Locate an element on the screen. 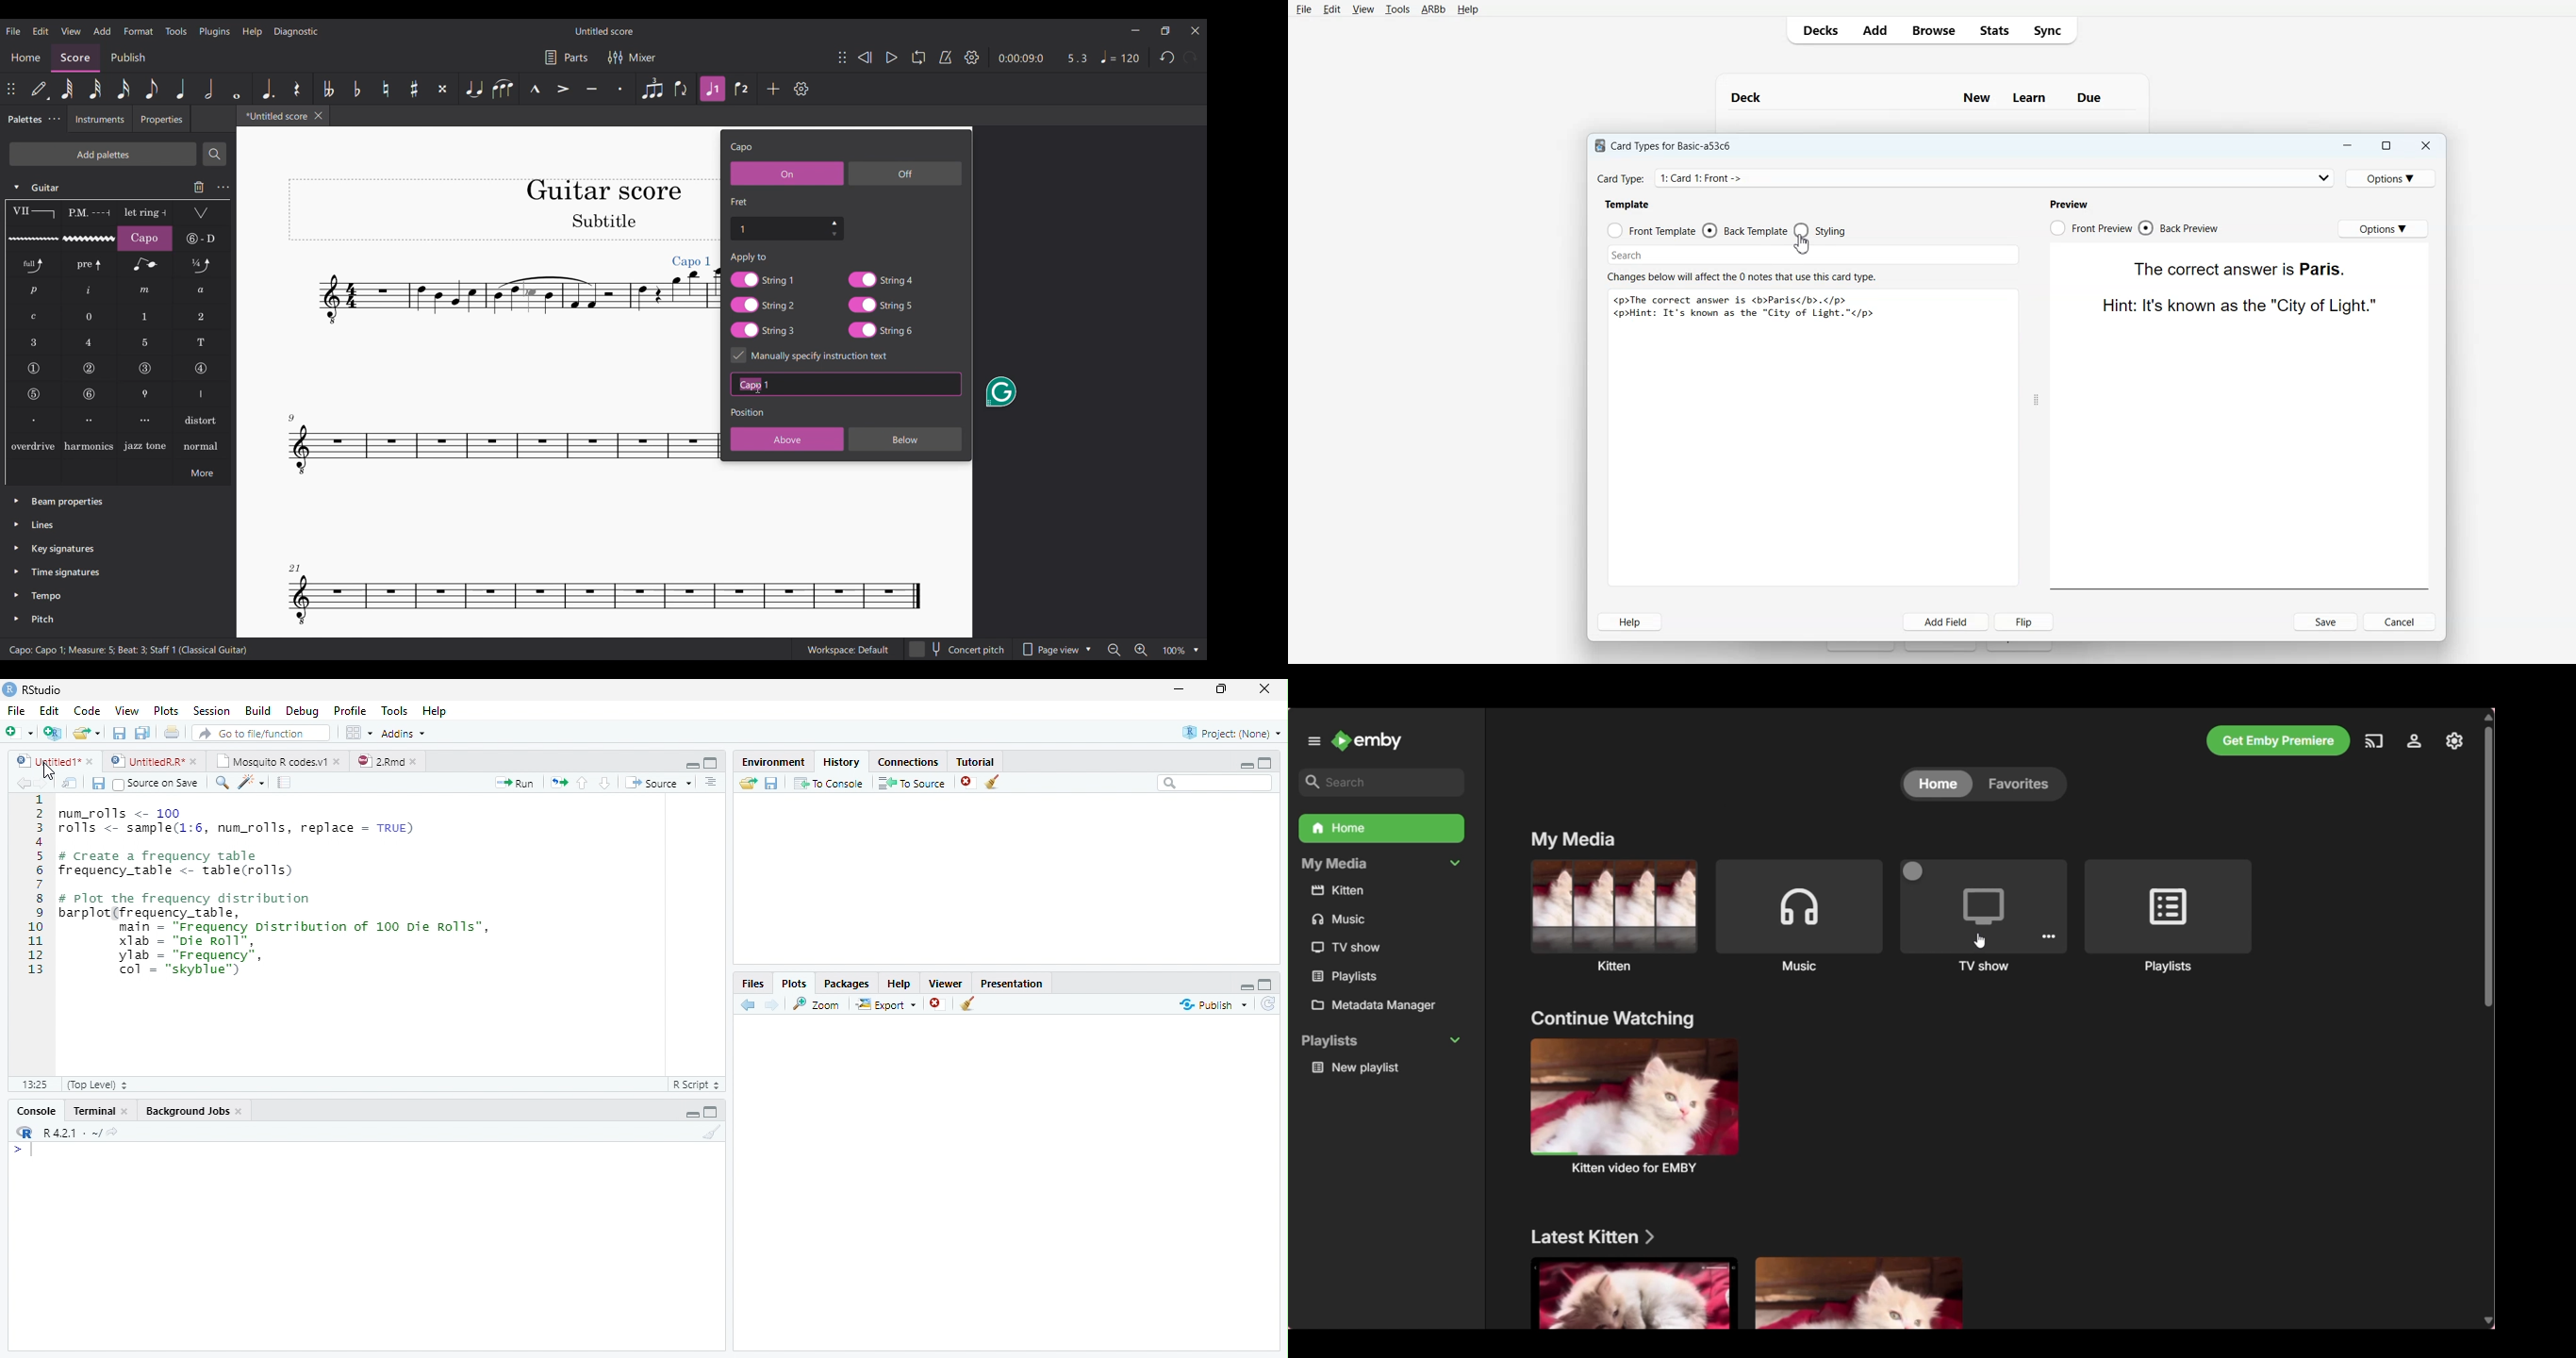 Image resolution: width=2576 pixels, height=1372 pixels. Diagnostic menu is located at coordinates (296, 32).